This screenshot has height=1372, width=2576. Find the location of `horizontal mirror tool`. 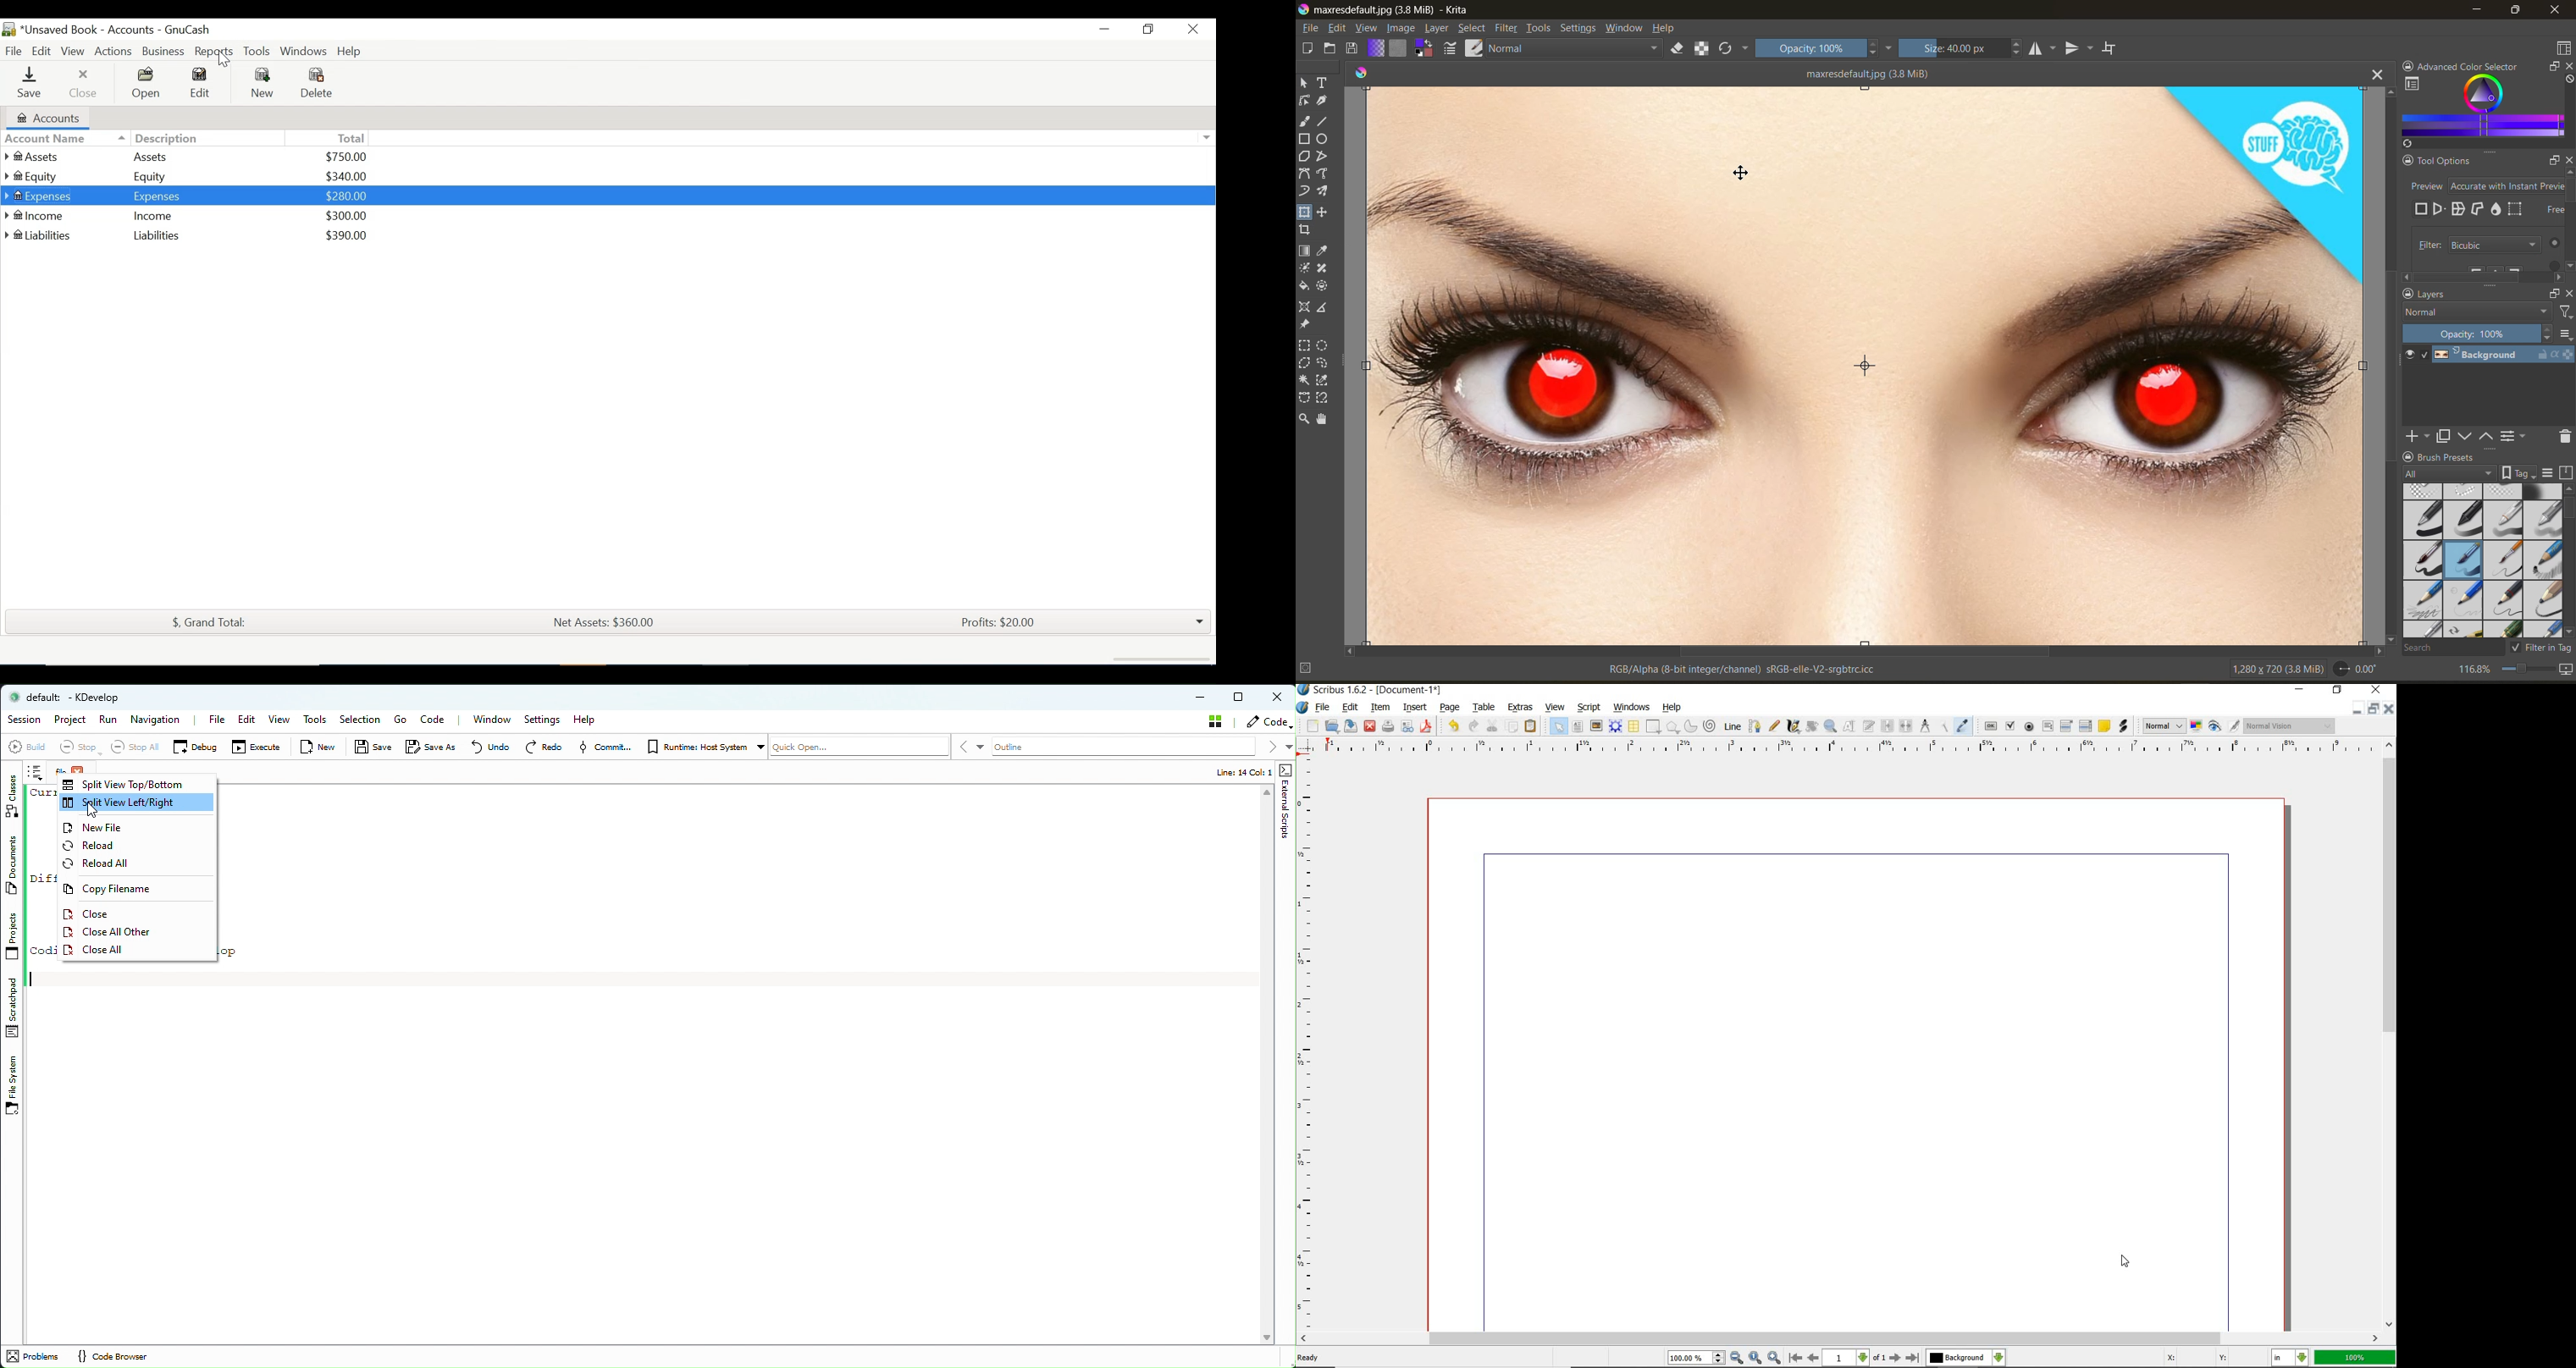

horizontal mirror tool is located at coordinates (2042, 49).